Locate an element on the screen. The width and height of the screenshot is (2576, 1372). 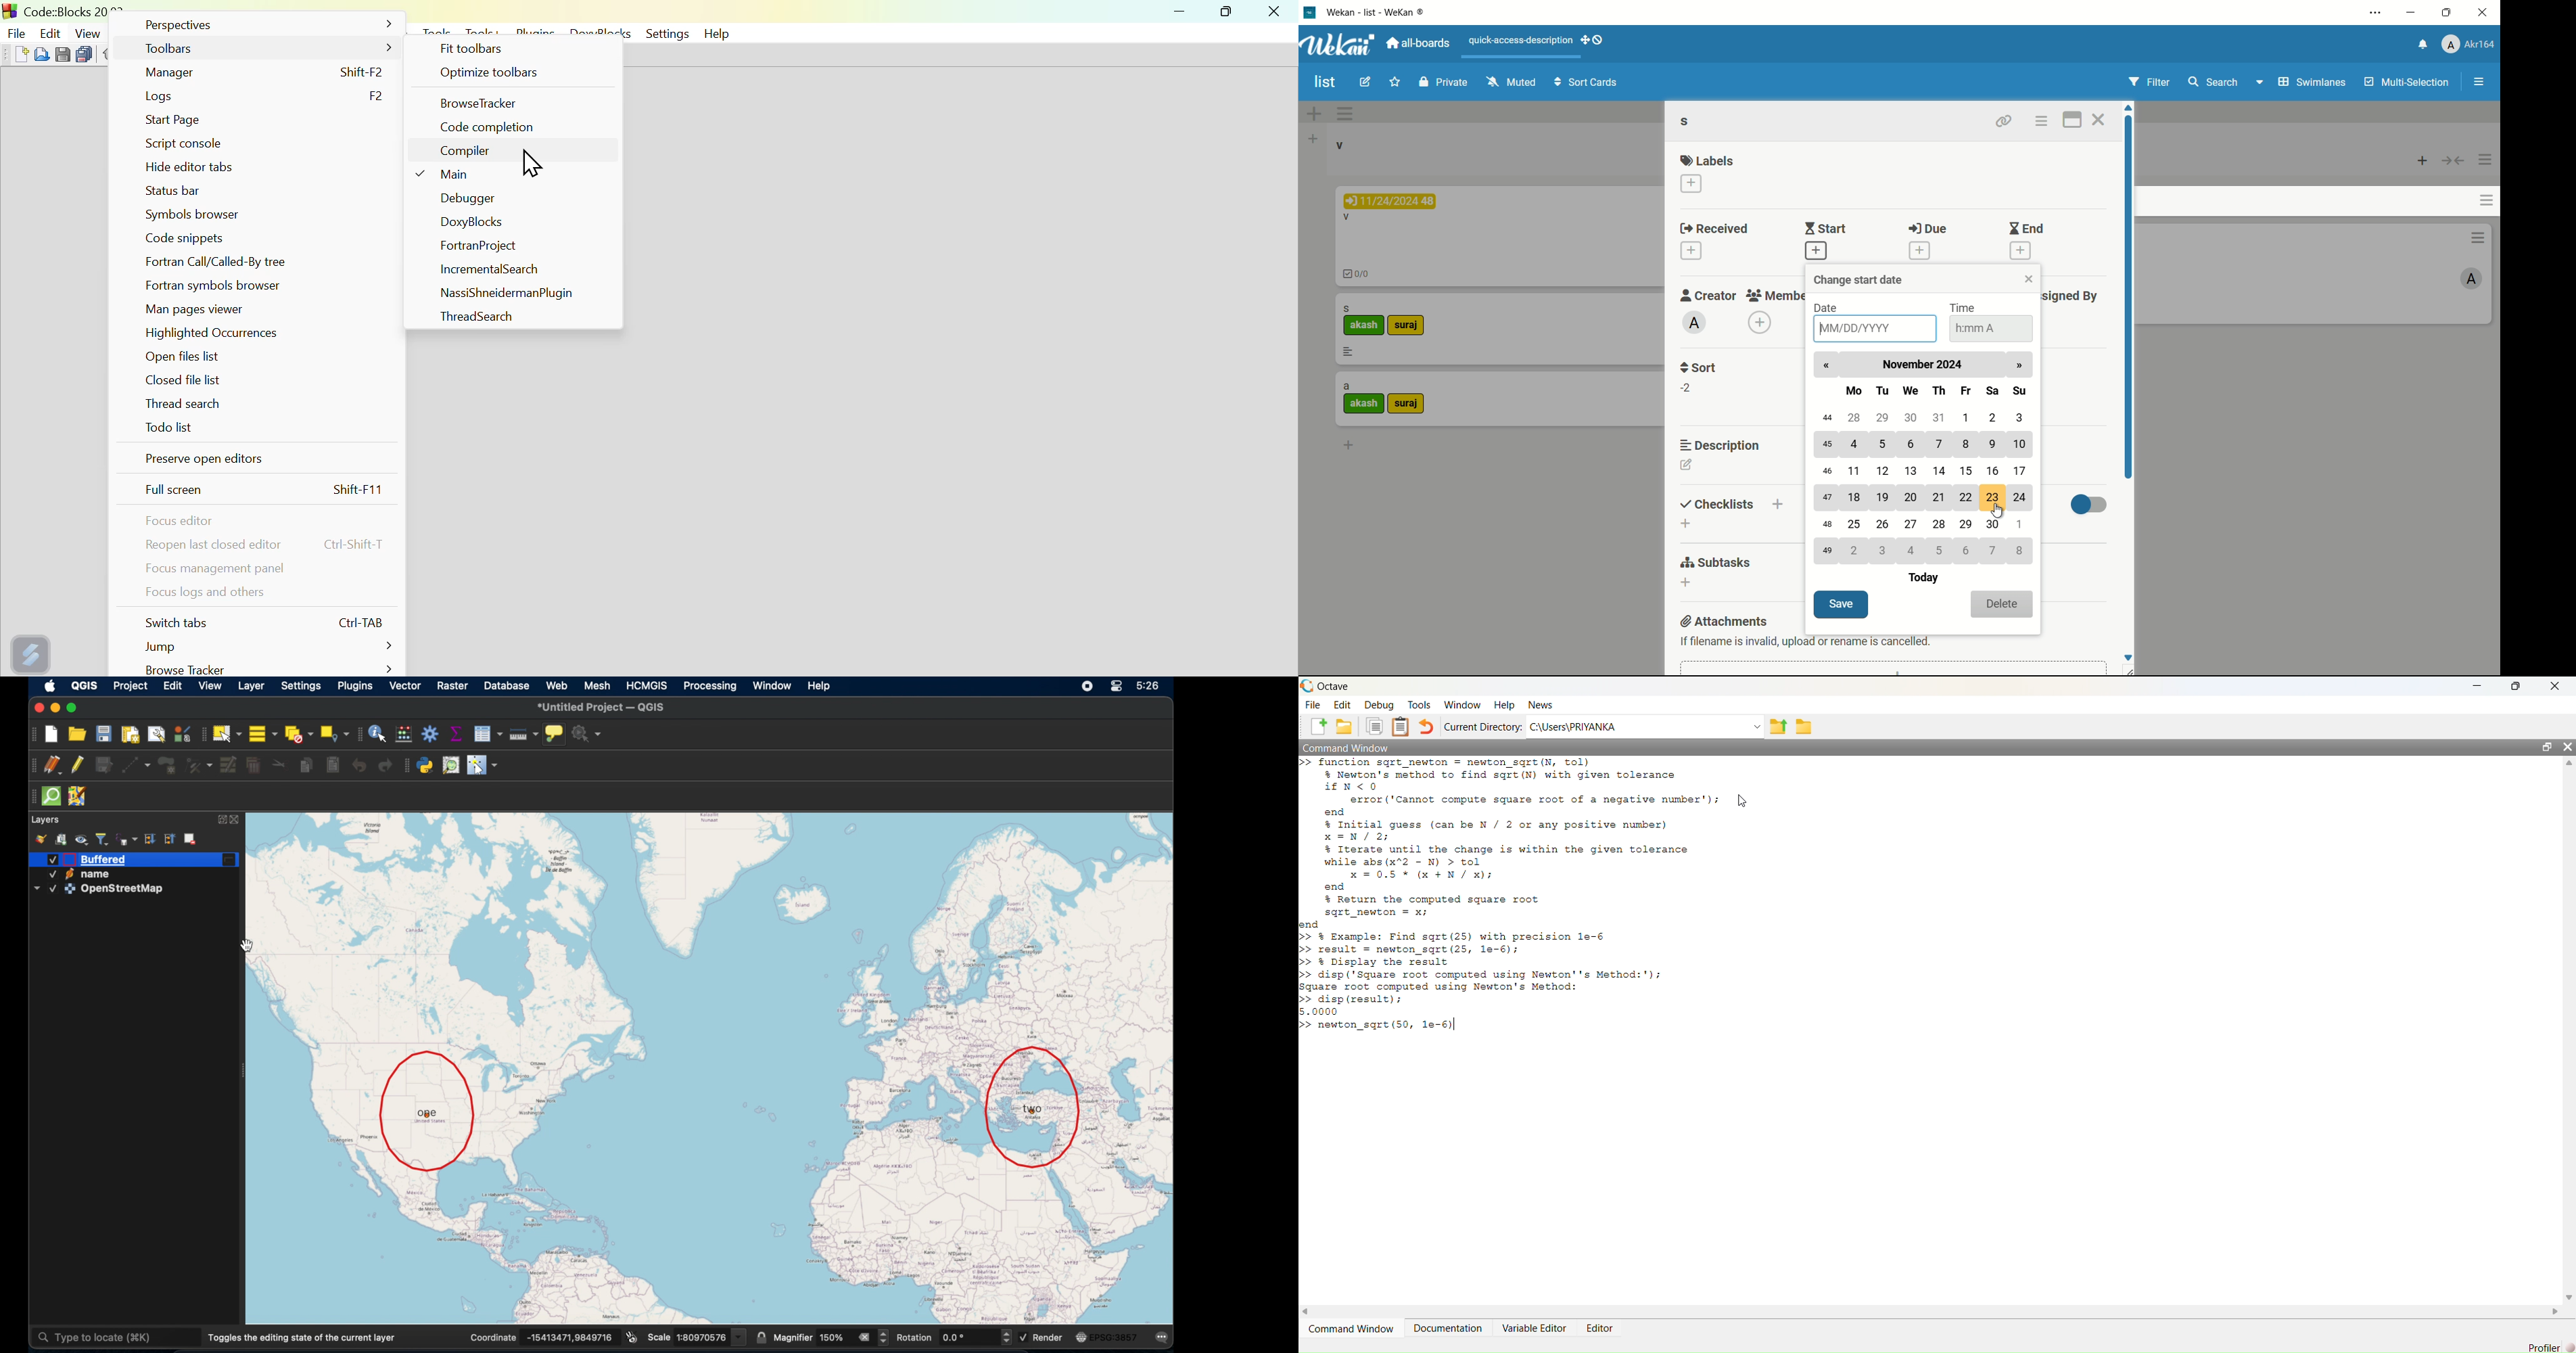
add subtasks is located at coordinates (1685, 581).